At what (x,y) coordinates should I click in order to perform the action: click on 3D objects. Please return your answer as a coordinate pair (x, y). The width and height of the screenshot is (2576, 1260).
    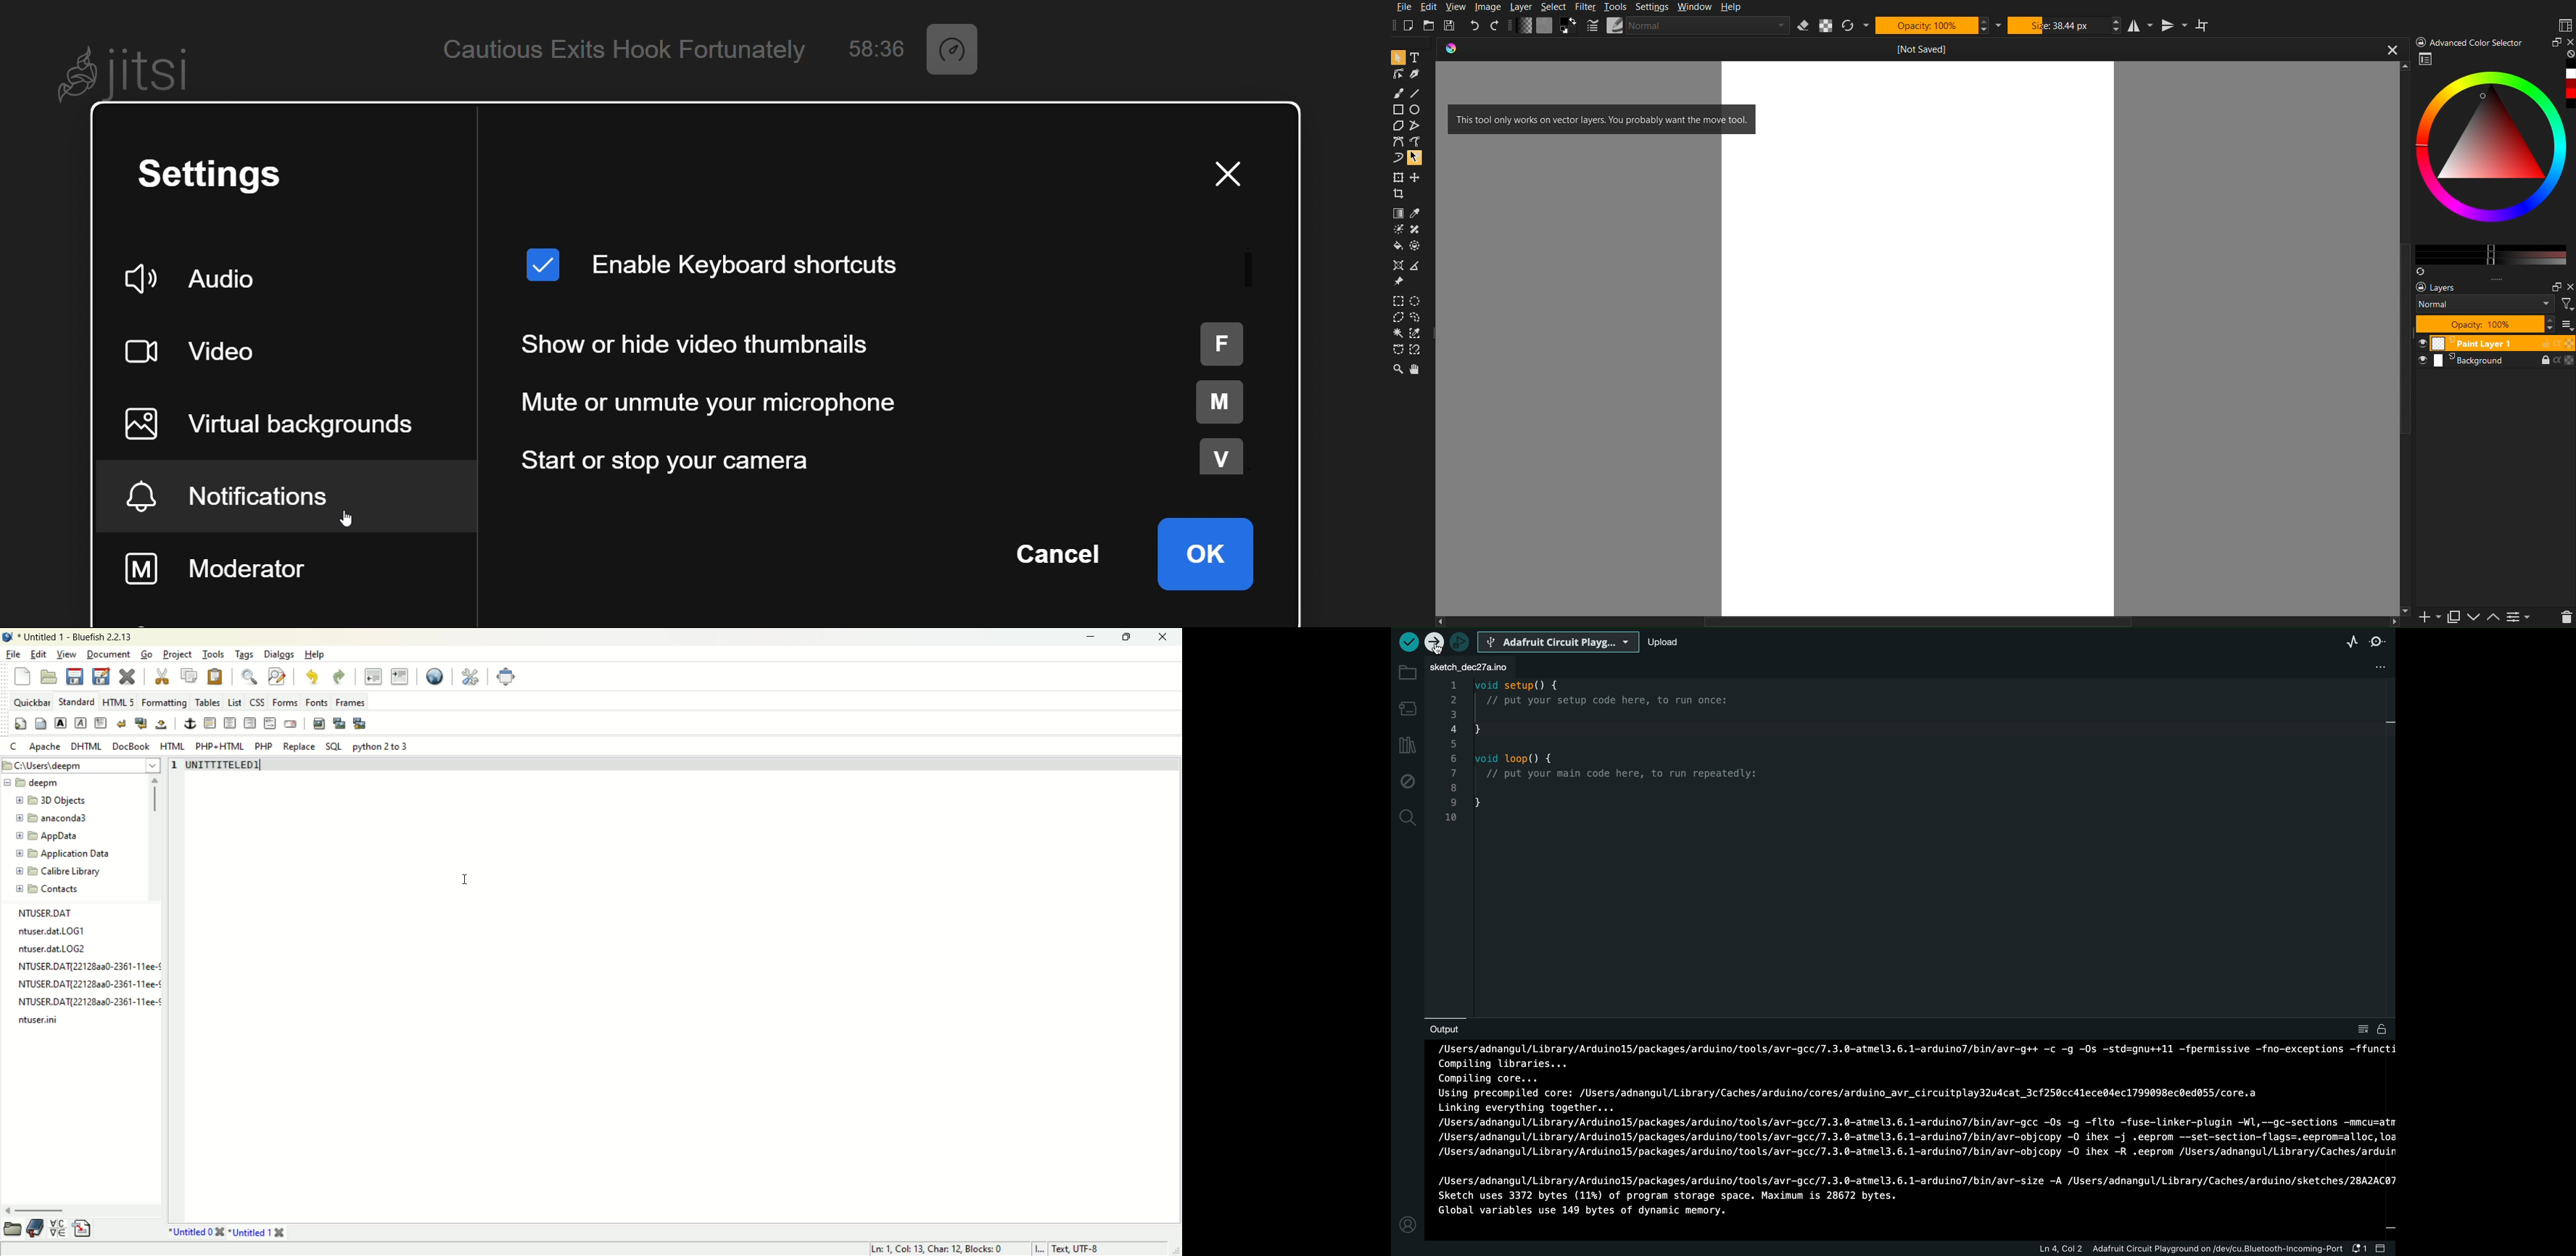
    Looking at the image, I should click on (53, 801).